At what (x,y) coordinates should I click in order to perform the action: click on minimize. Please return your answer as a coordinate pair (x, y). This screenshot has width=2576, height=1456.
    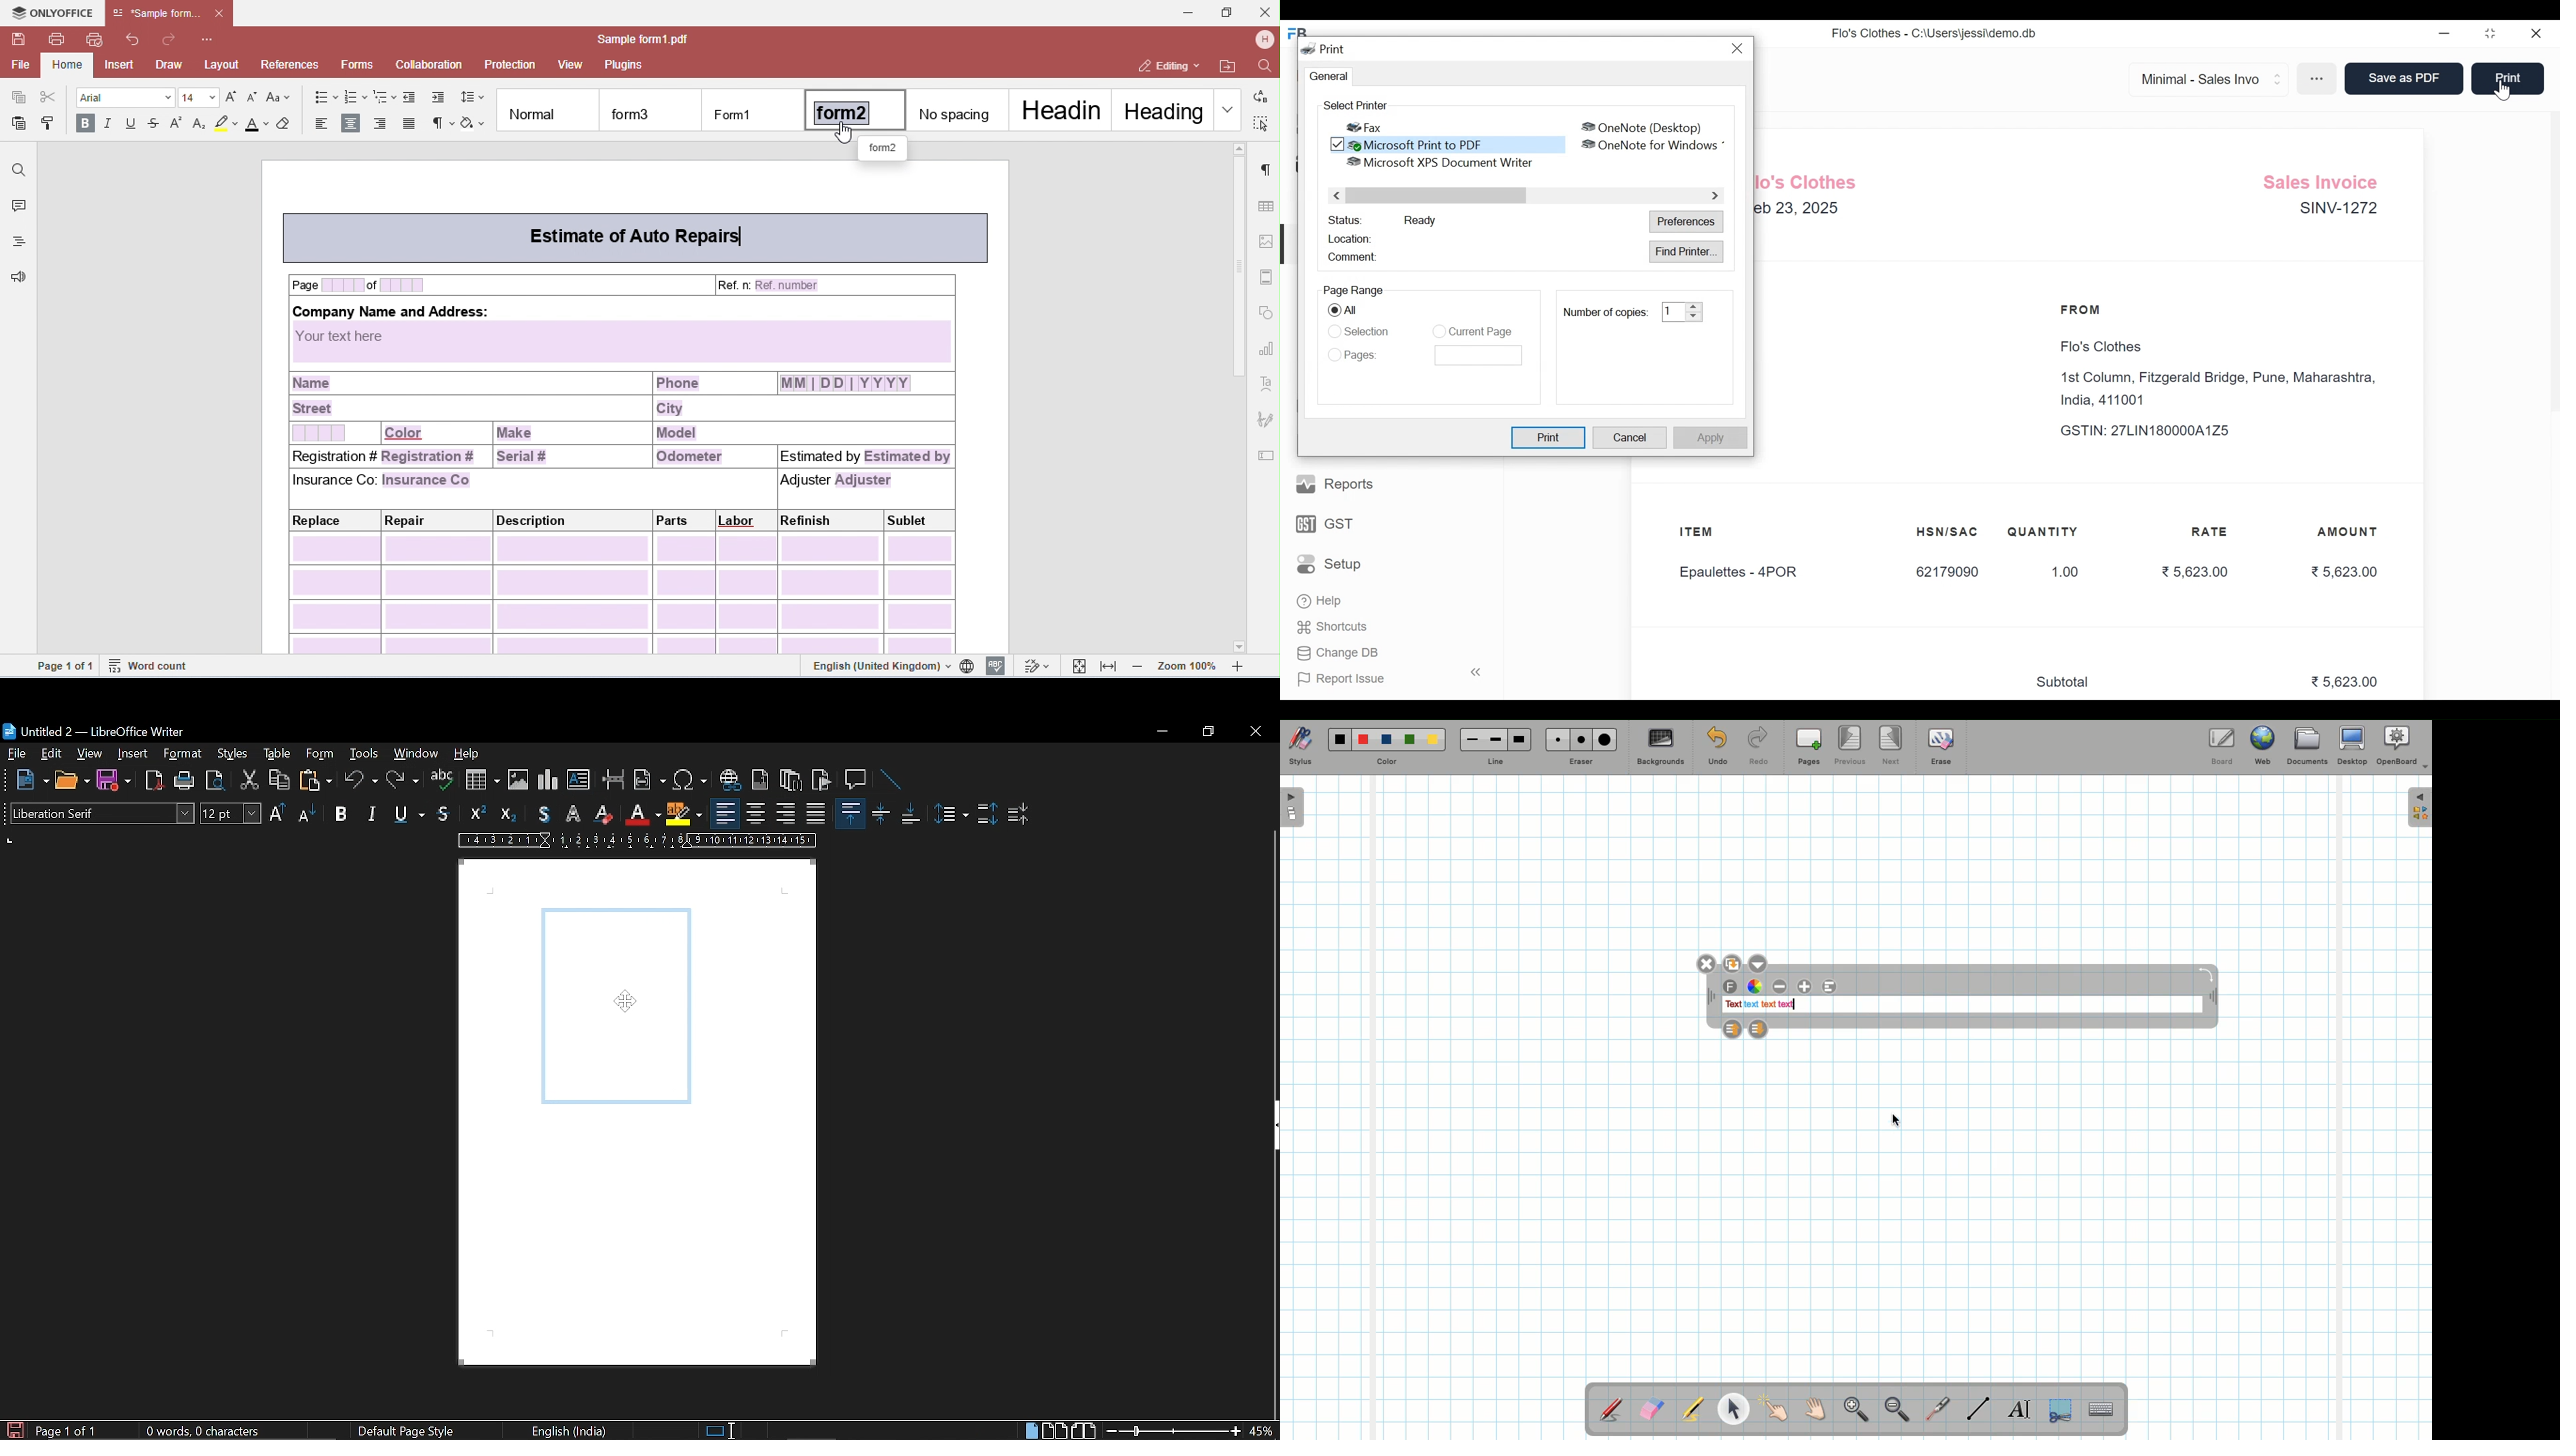
    Looking at the image, I should click on (1162, 732).